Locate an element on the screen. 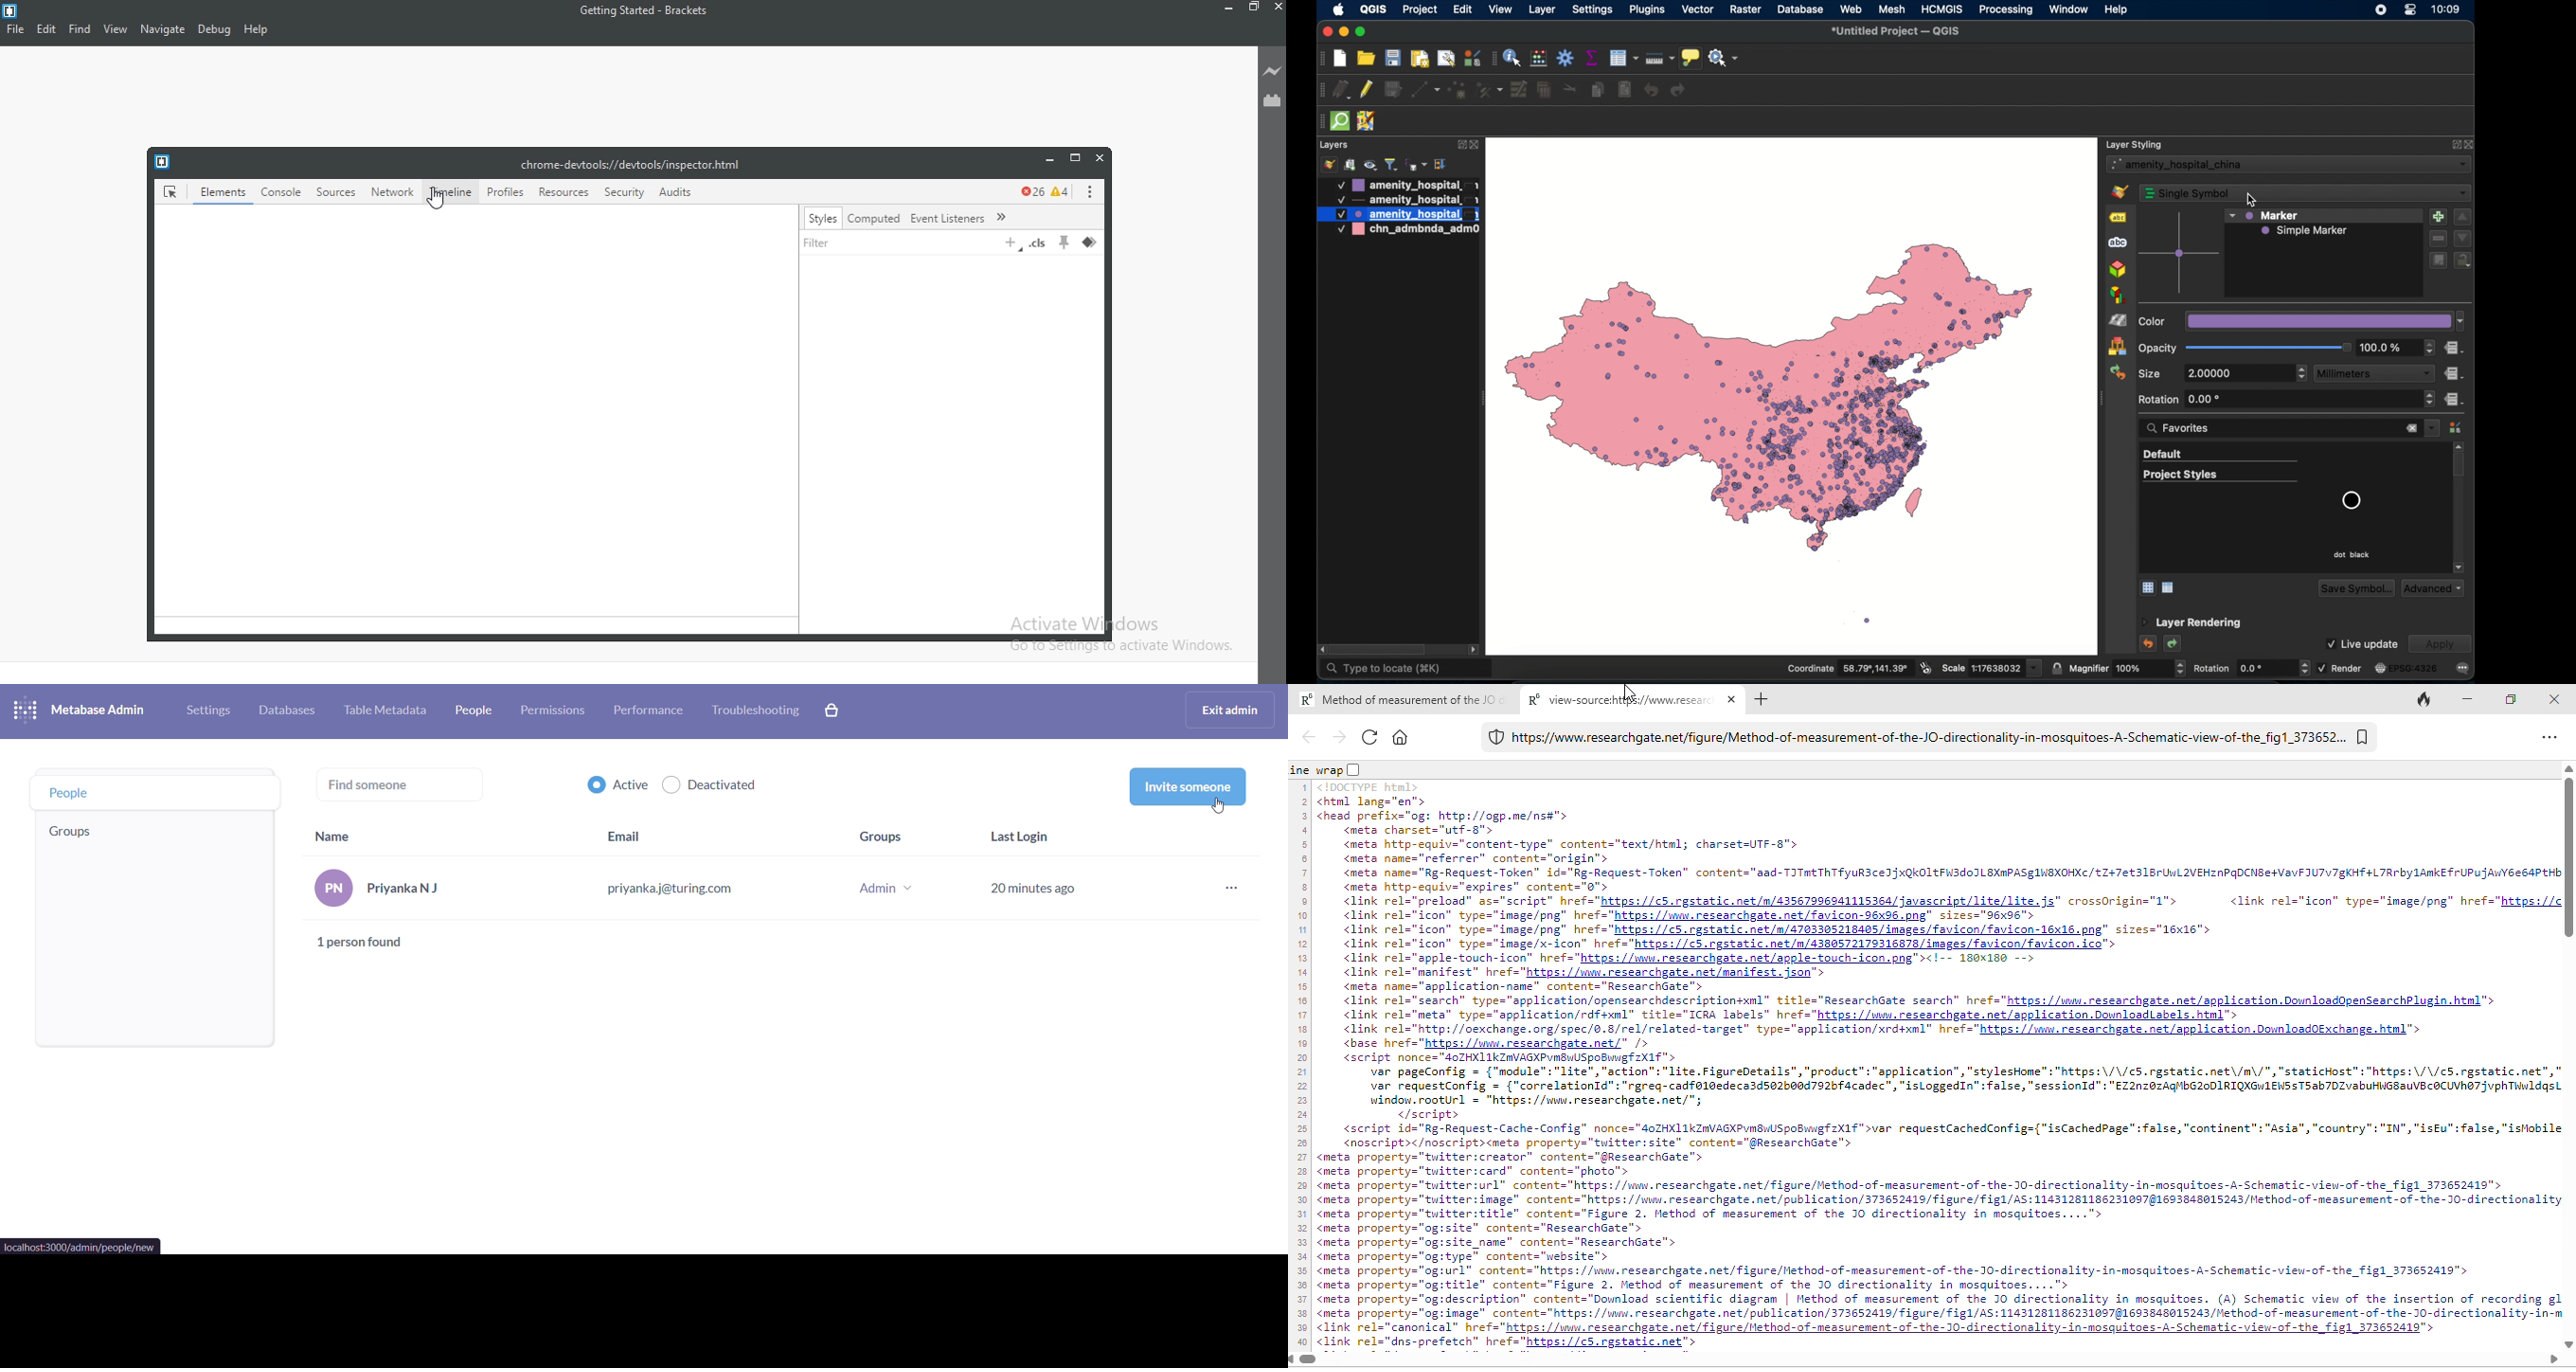 Image resolution: width=2576 pixels, height=1372 pixels. jsom remote is located at coordinates (1368, 122).